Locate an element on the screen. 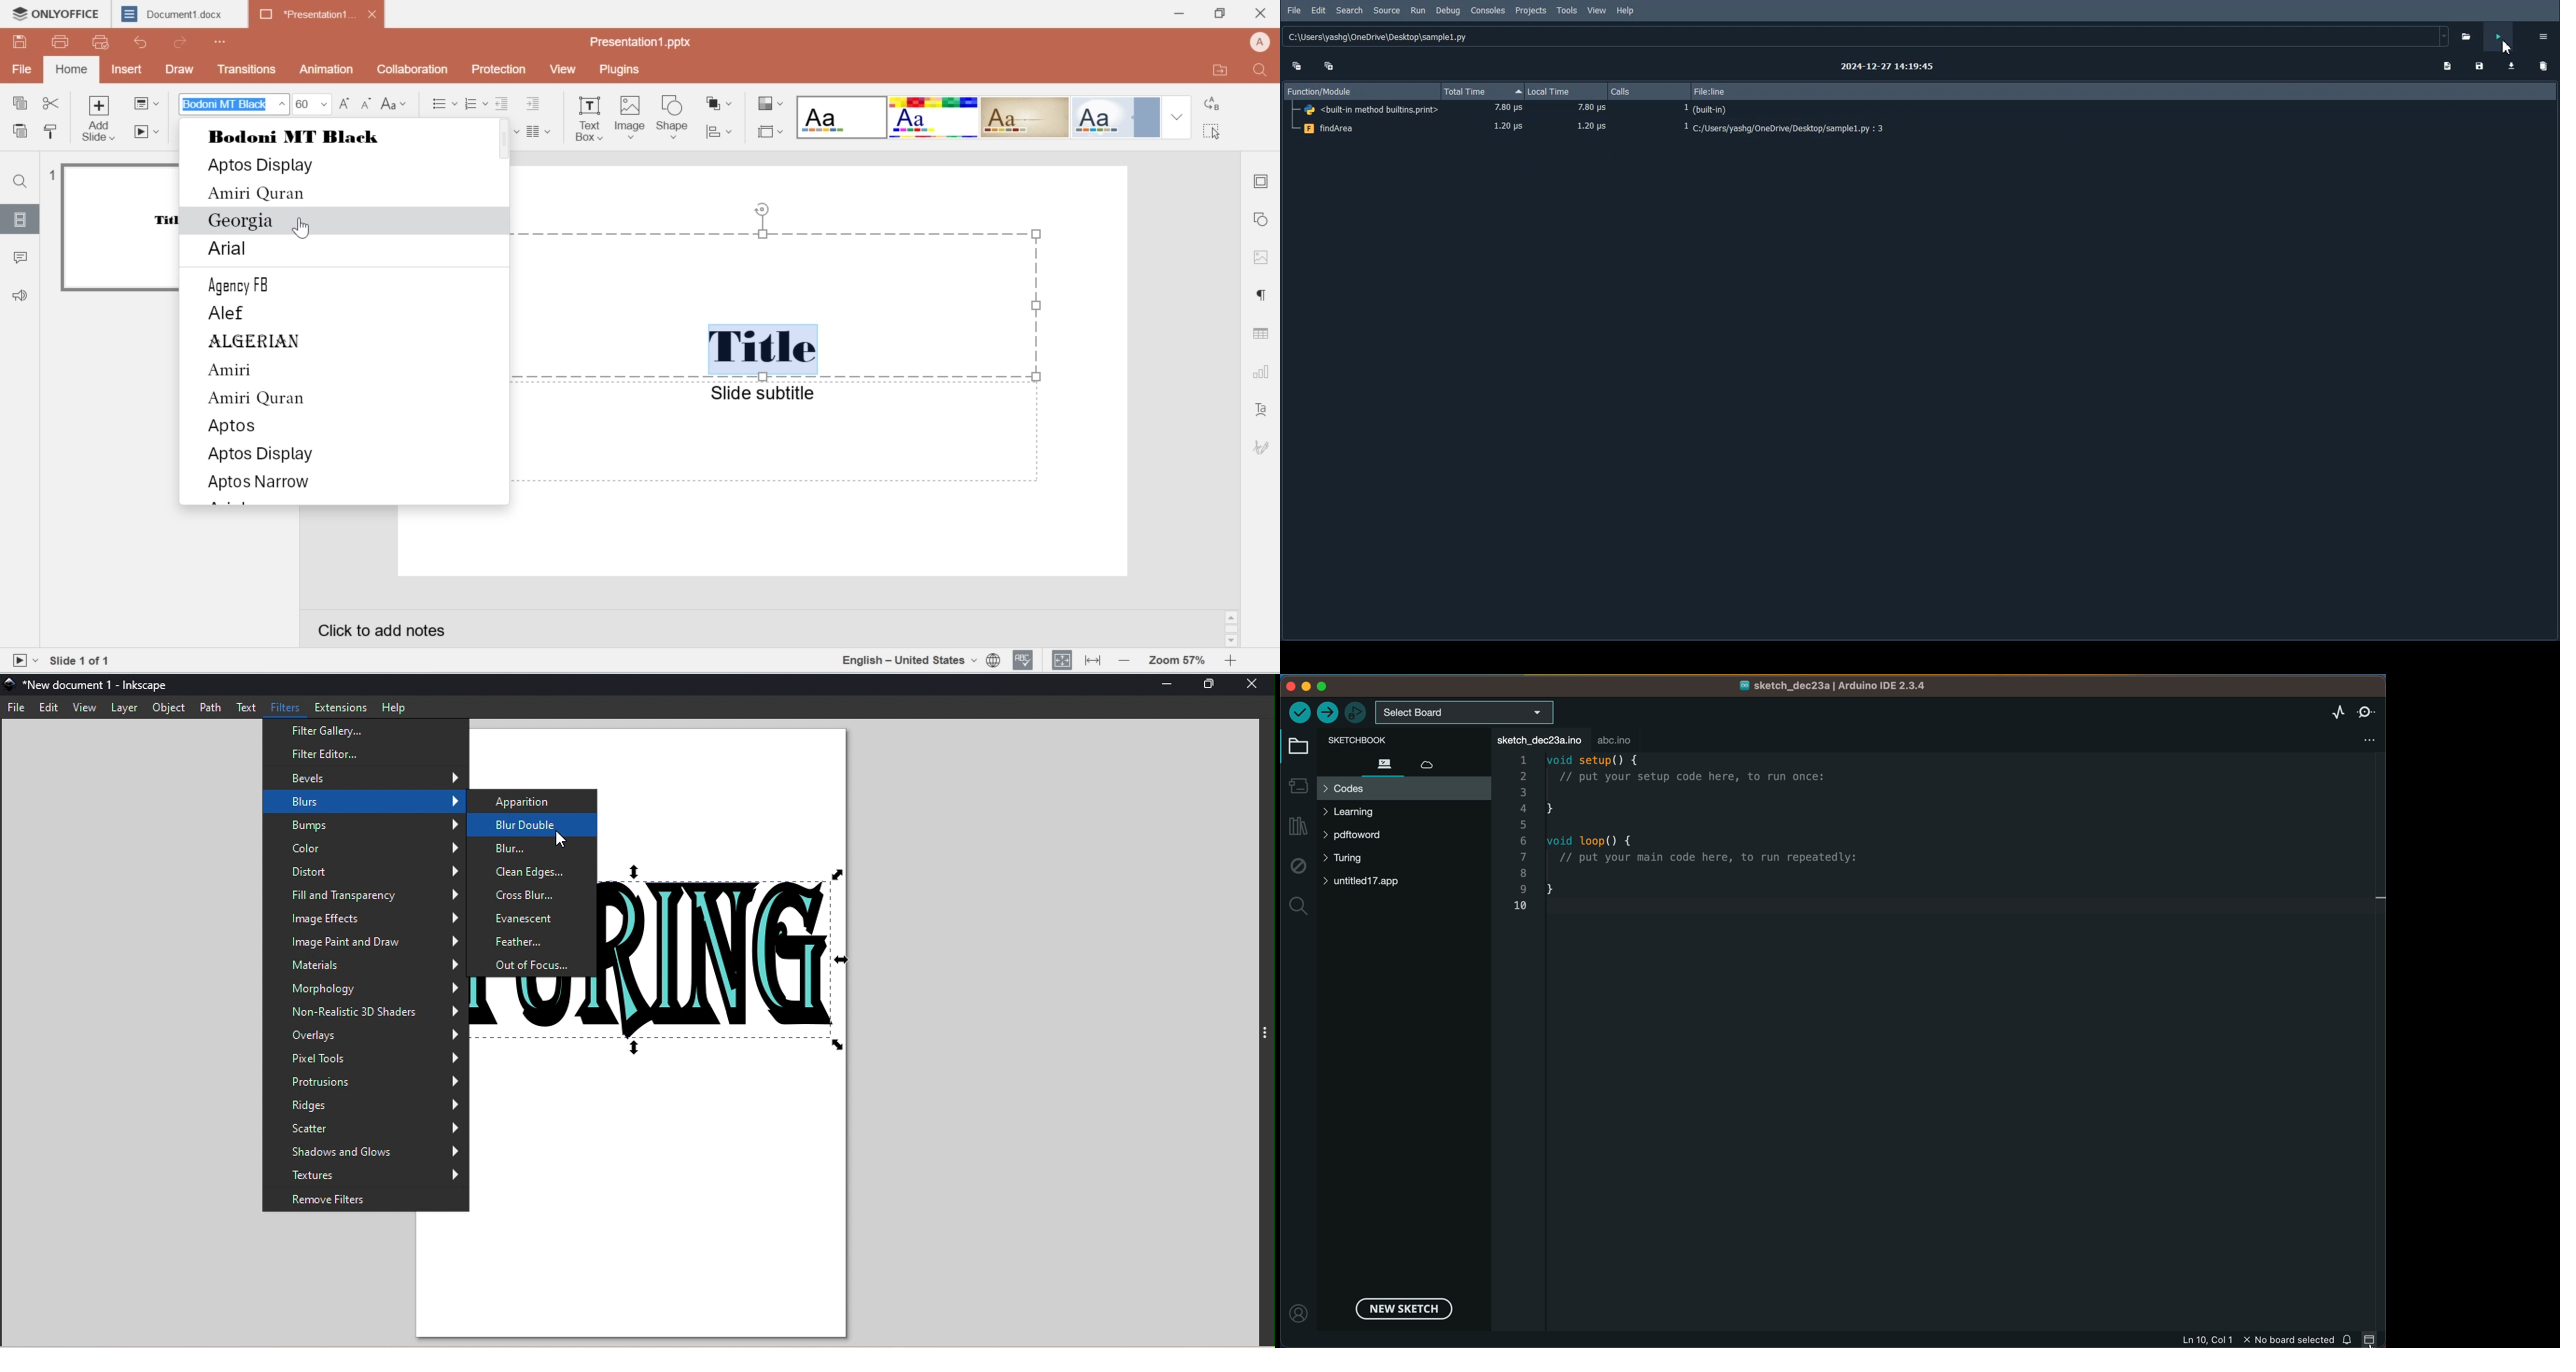  name of the presentation is located at coordinates (638, 43).